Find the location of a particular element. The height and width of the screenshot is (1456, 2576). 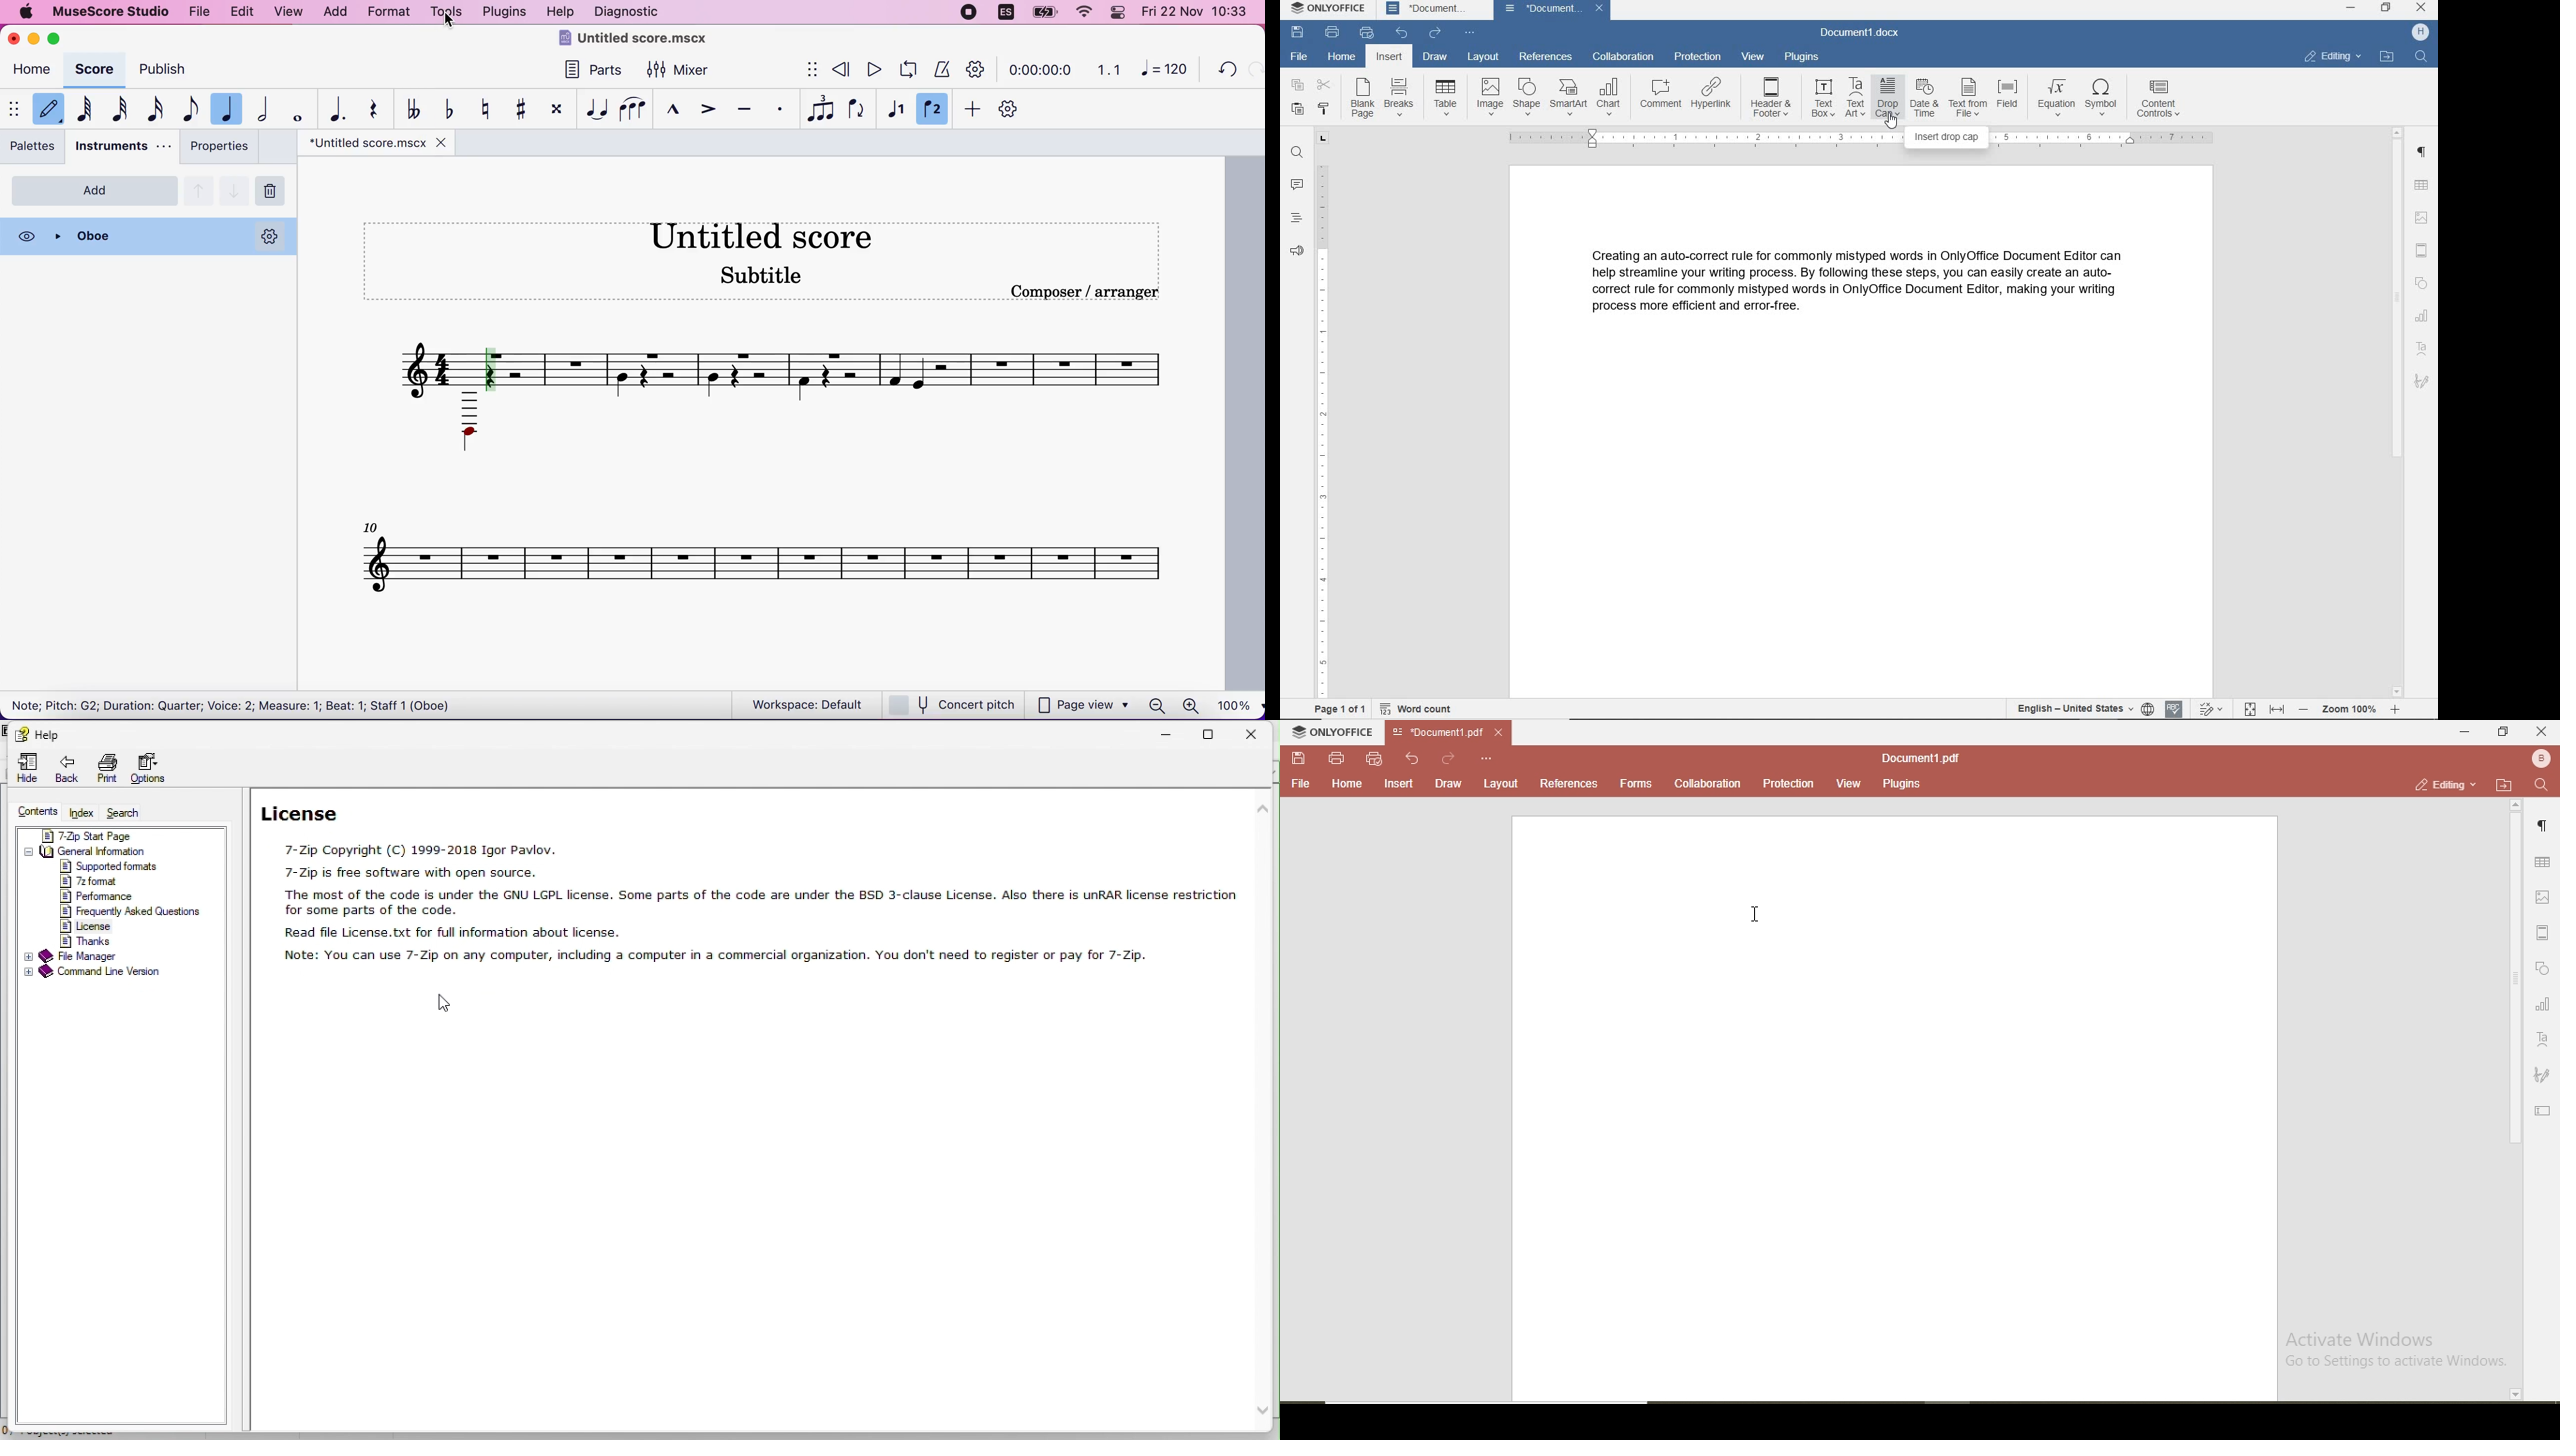

Activate windows is located at coordinates (2400, 1349).